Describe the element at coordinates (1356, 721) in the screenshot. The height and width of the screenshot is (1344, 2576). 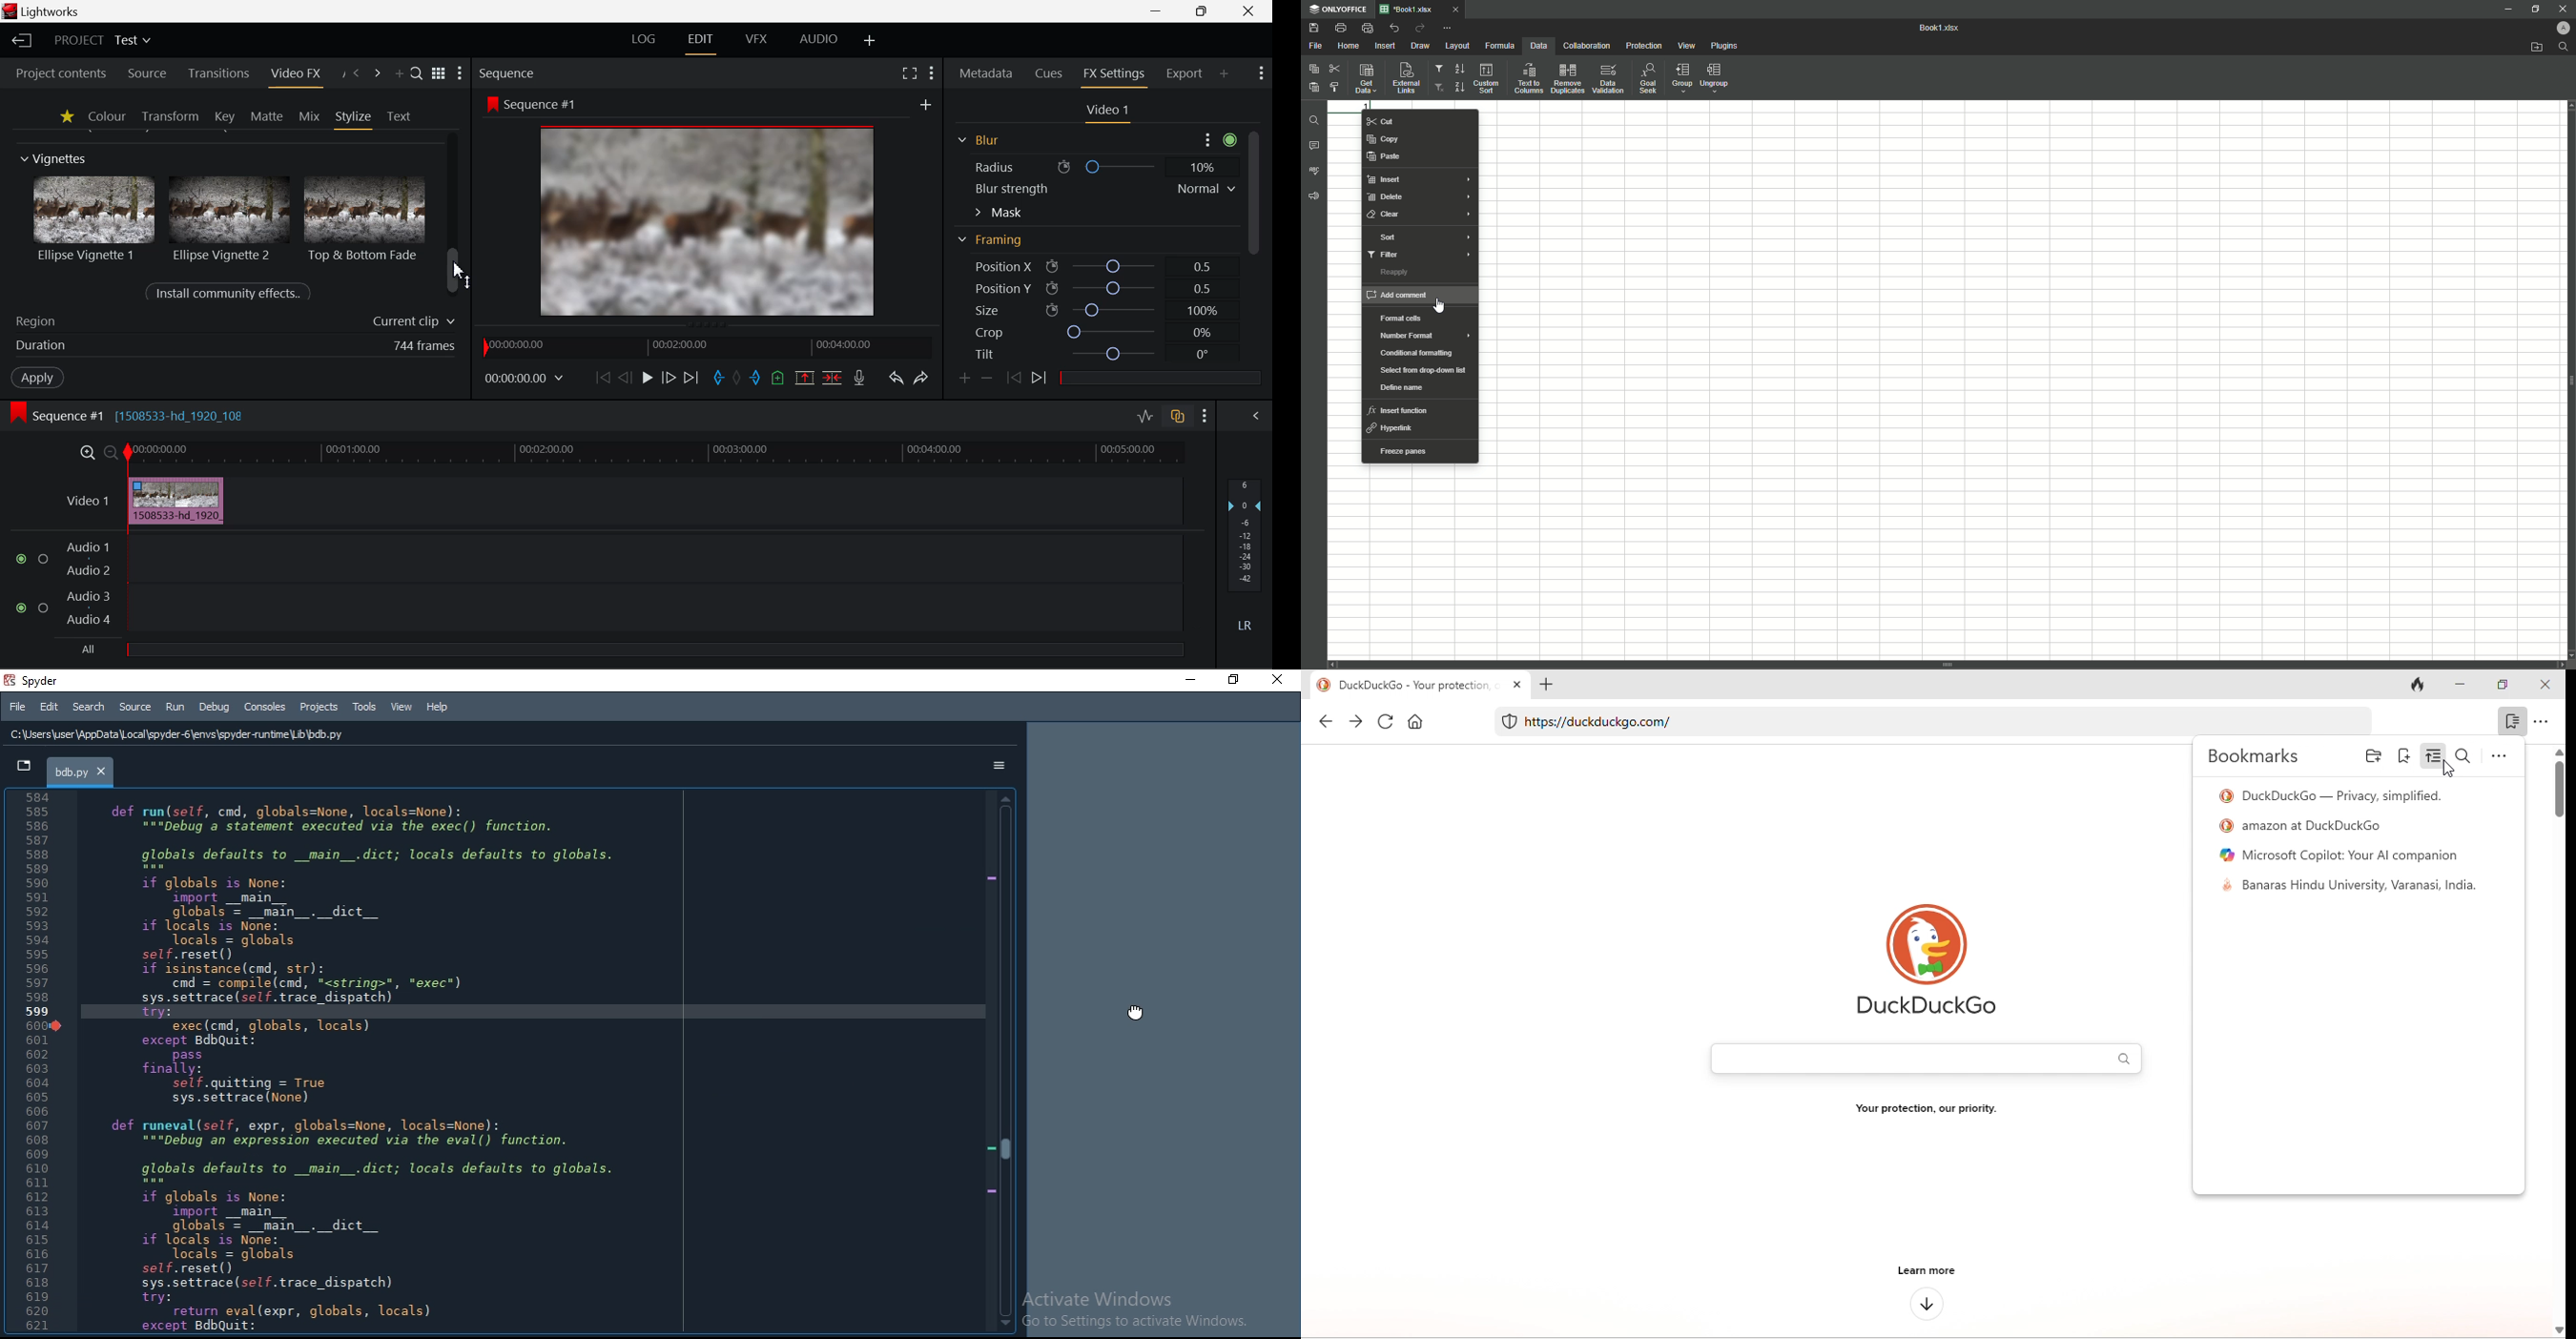
I see `forward` at that location.